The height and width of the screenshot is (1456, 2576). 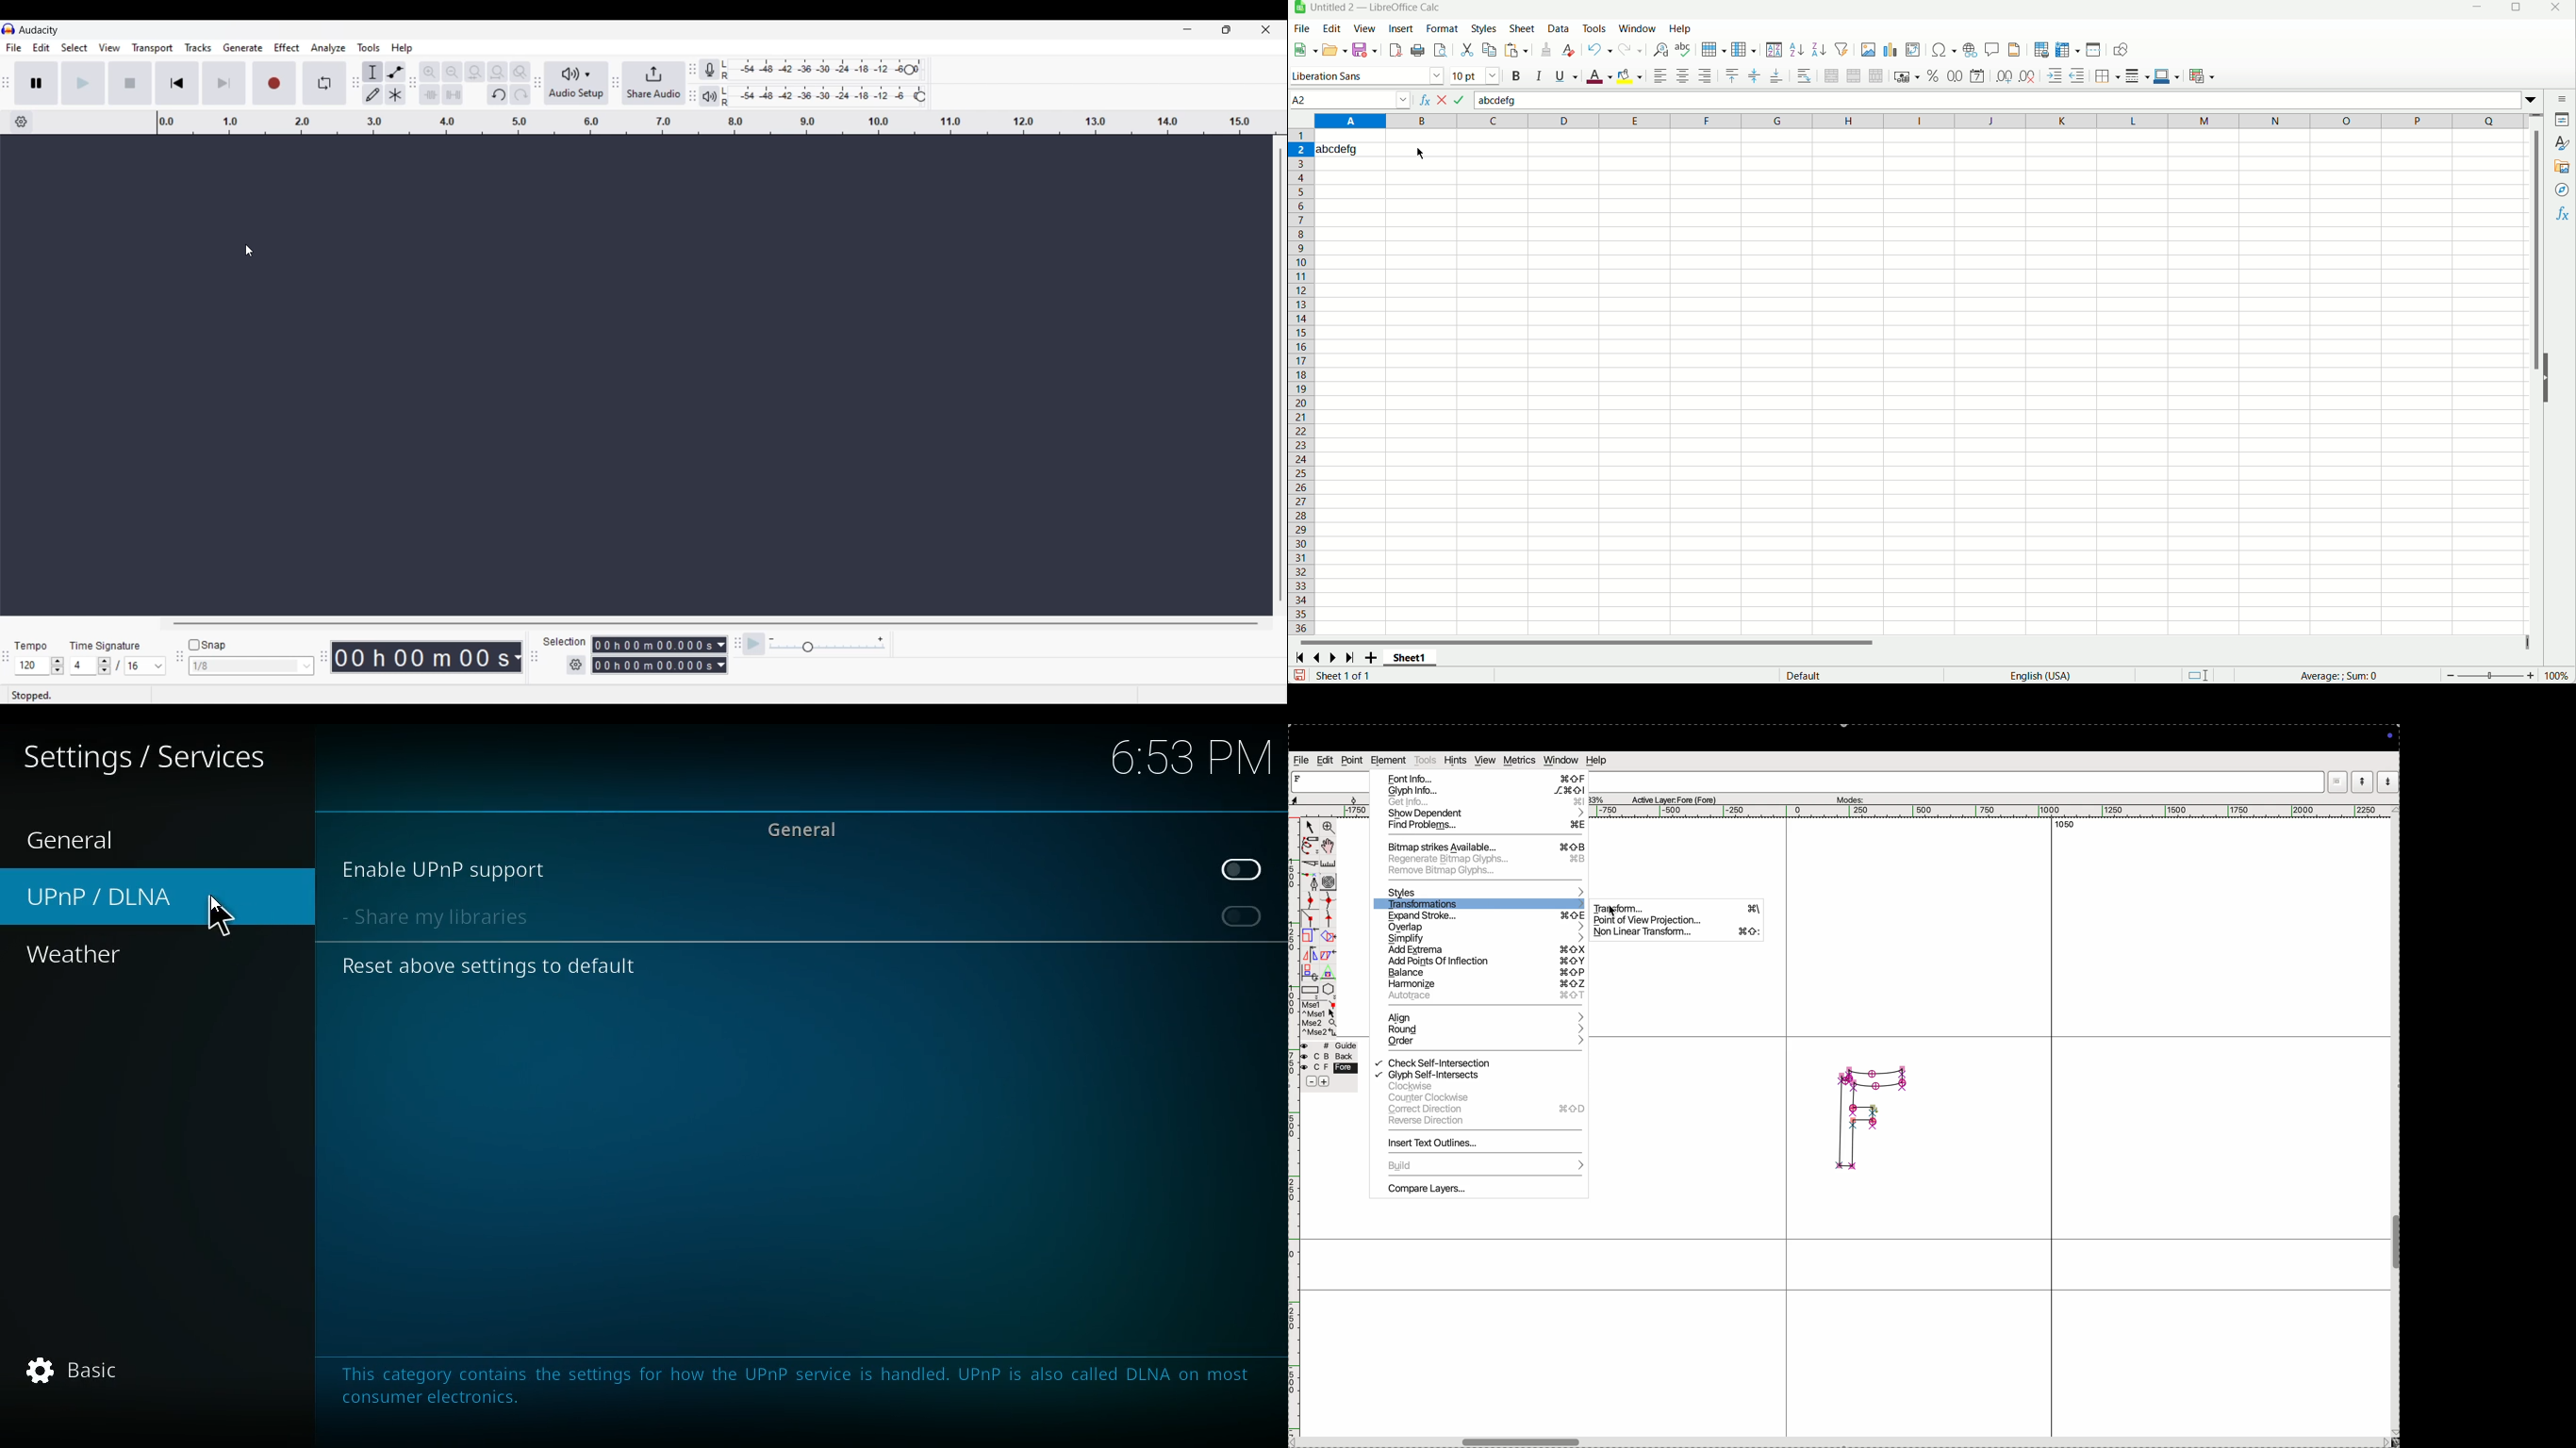 I want to click on find and replace, so click(x=1661, y=50).